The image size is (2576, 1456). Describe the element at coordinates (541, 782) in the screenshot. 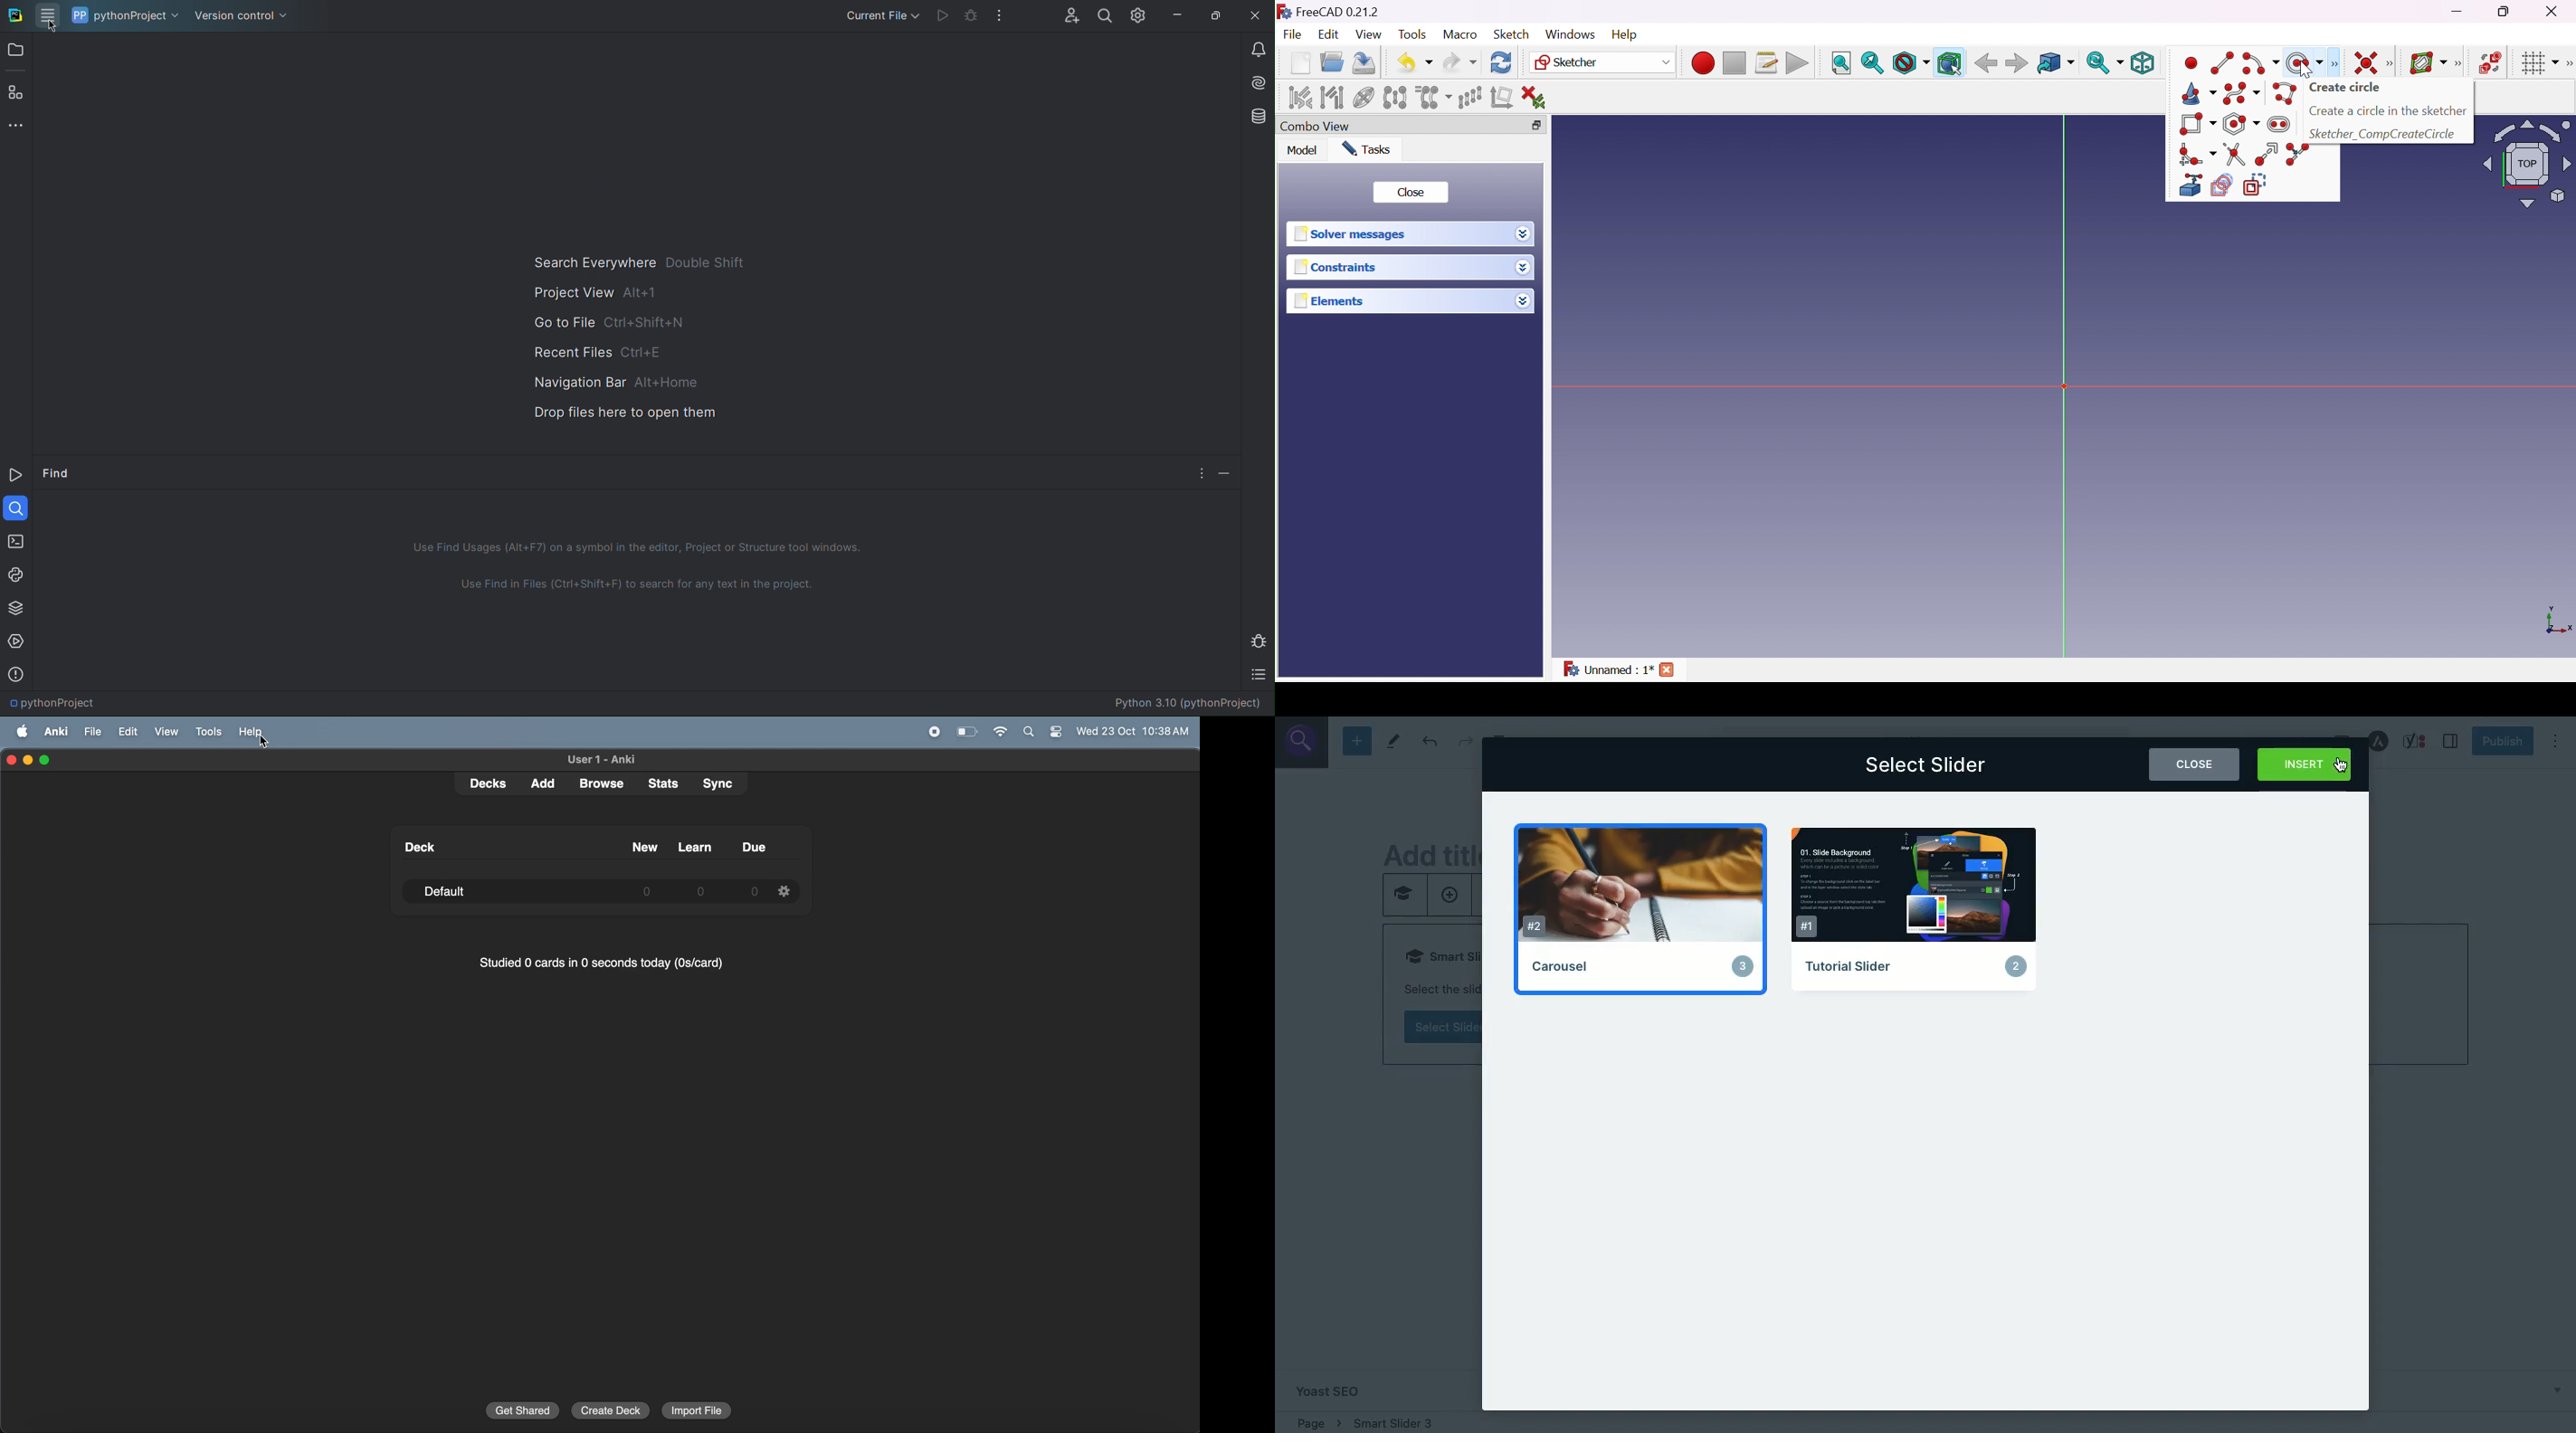

I see `add` at that location.